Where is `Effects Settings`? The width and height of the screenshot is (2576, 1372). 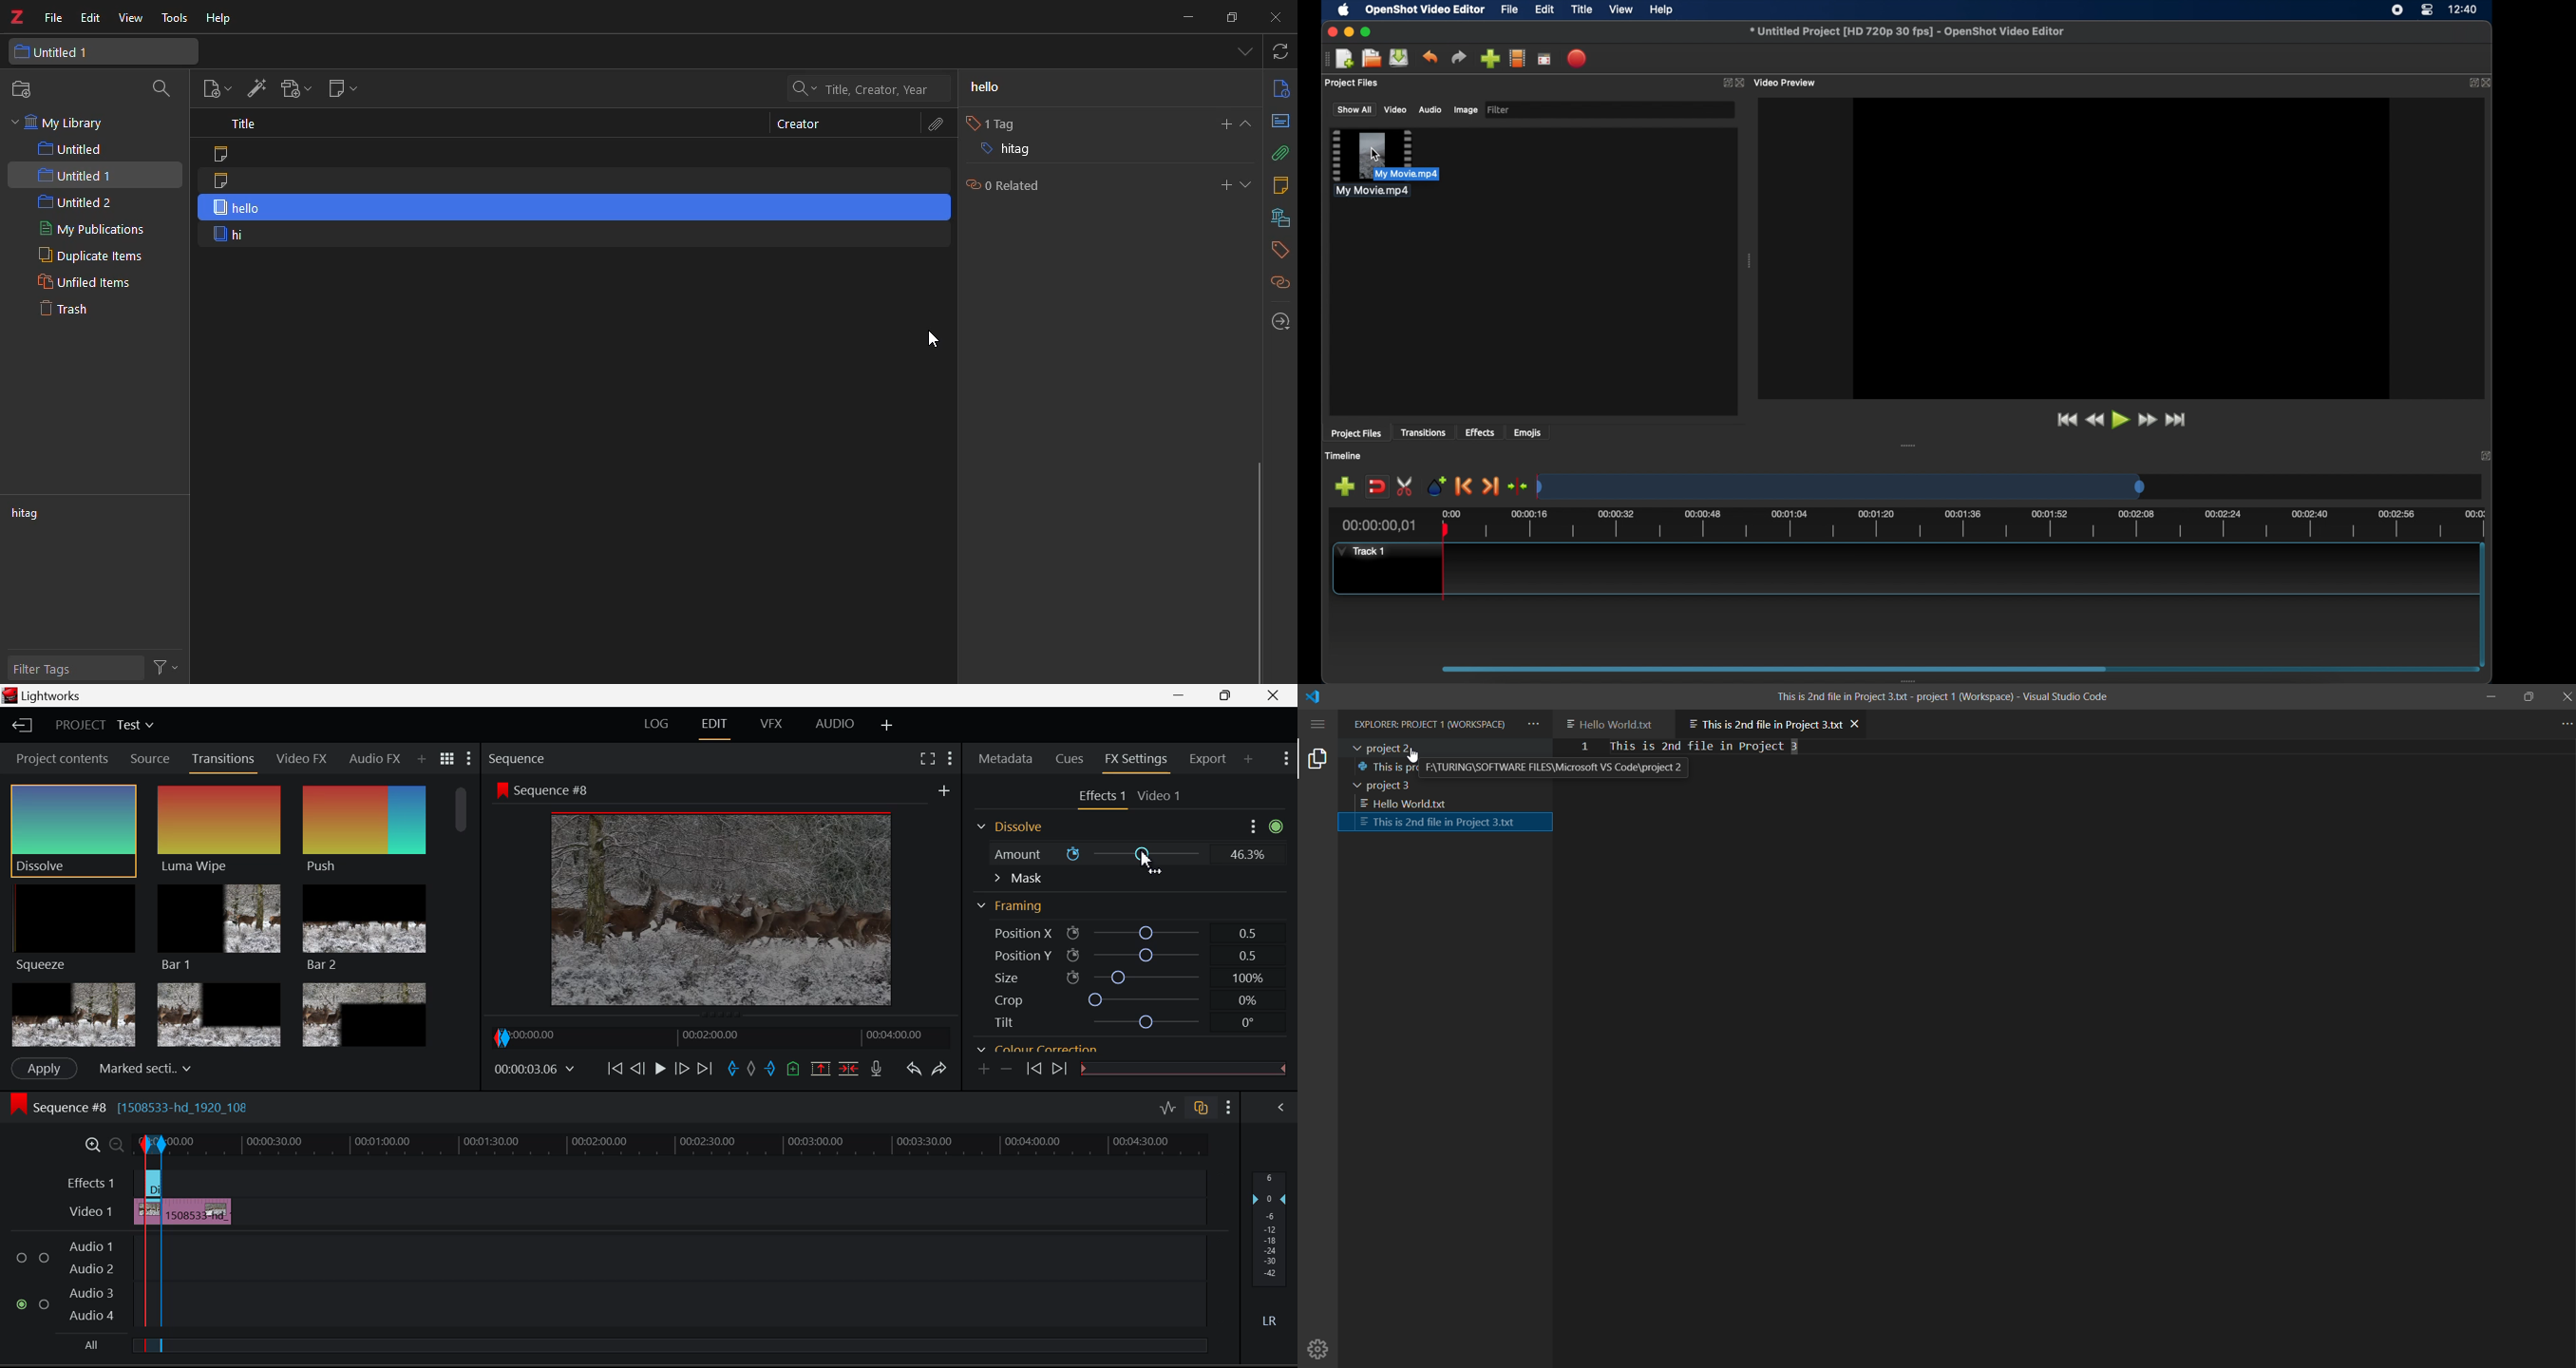 Effects Settings is located at coordinates (1099, 798).